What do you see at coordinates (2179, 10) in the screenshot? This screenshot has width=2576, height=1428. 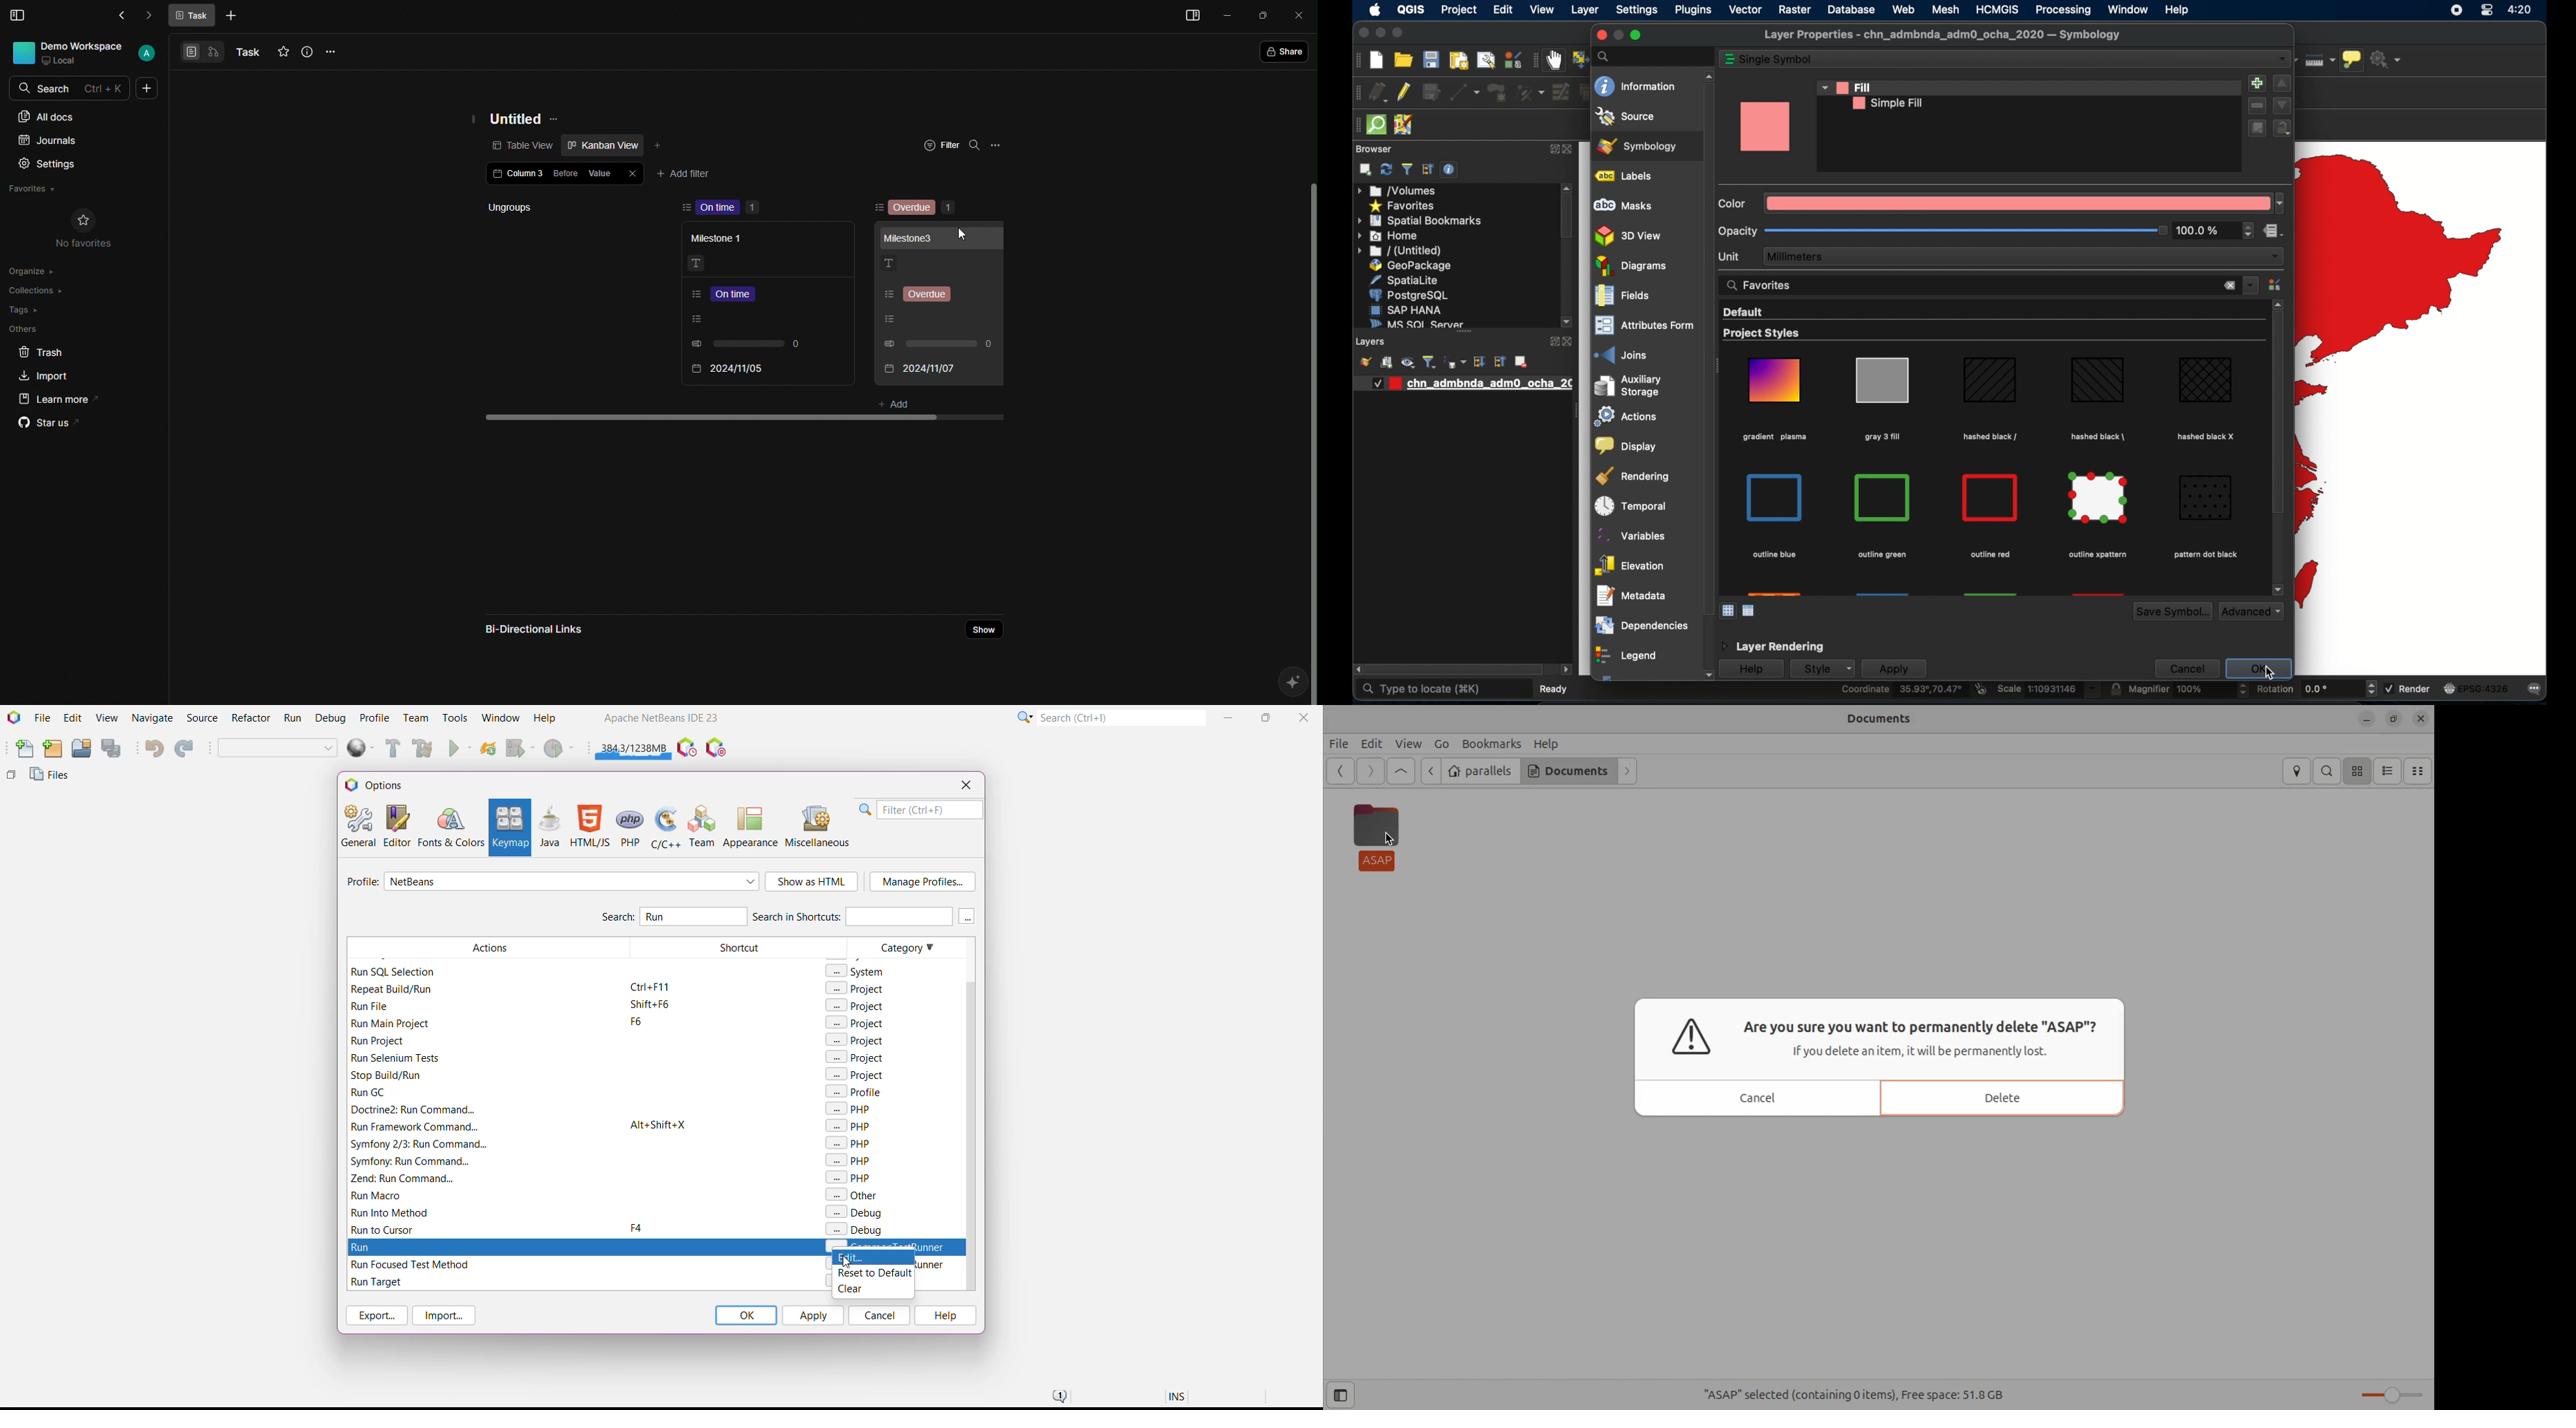 I see `help` at bounding box center [2179, 10].